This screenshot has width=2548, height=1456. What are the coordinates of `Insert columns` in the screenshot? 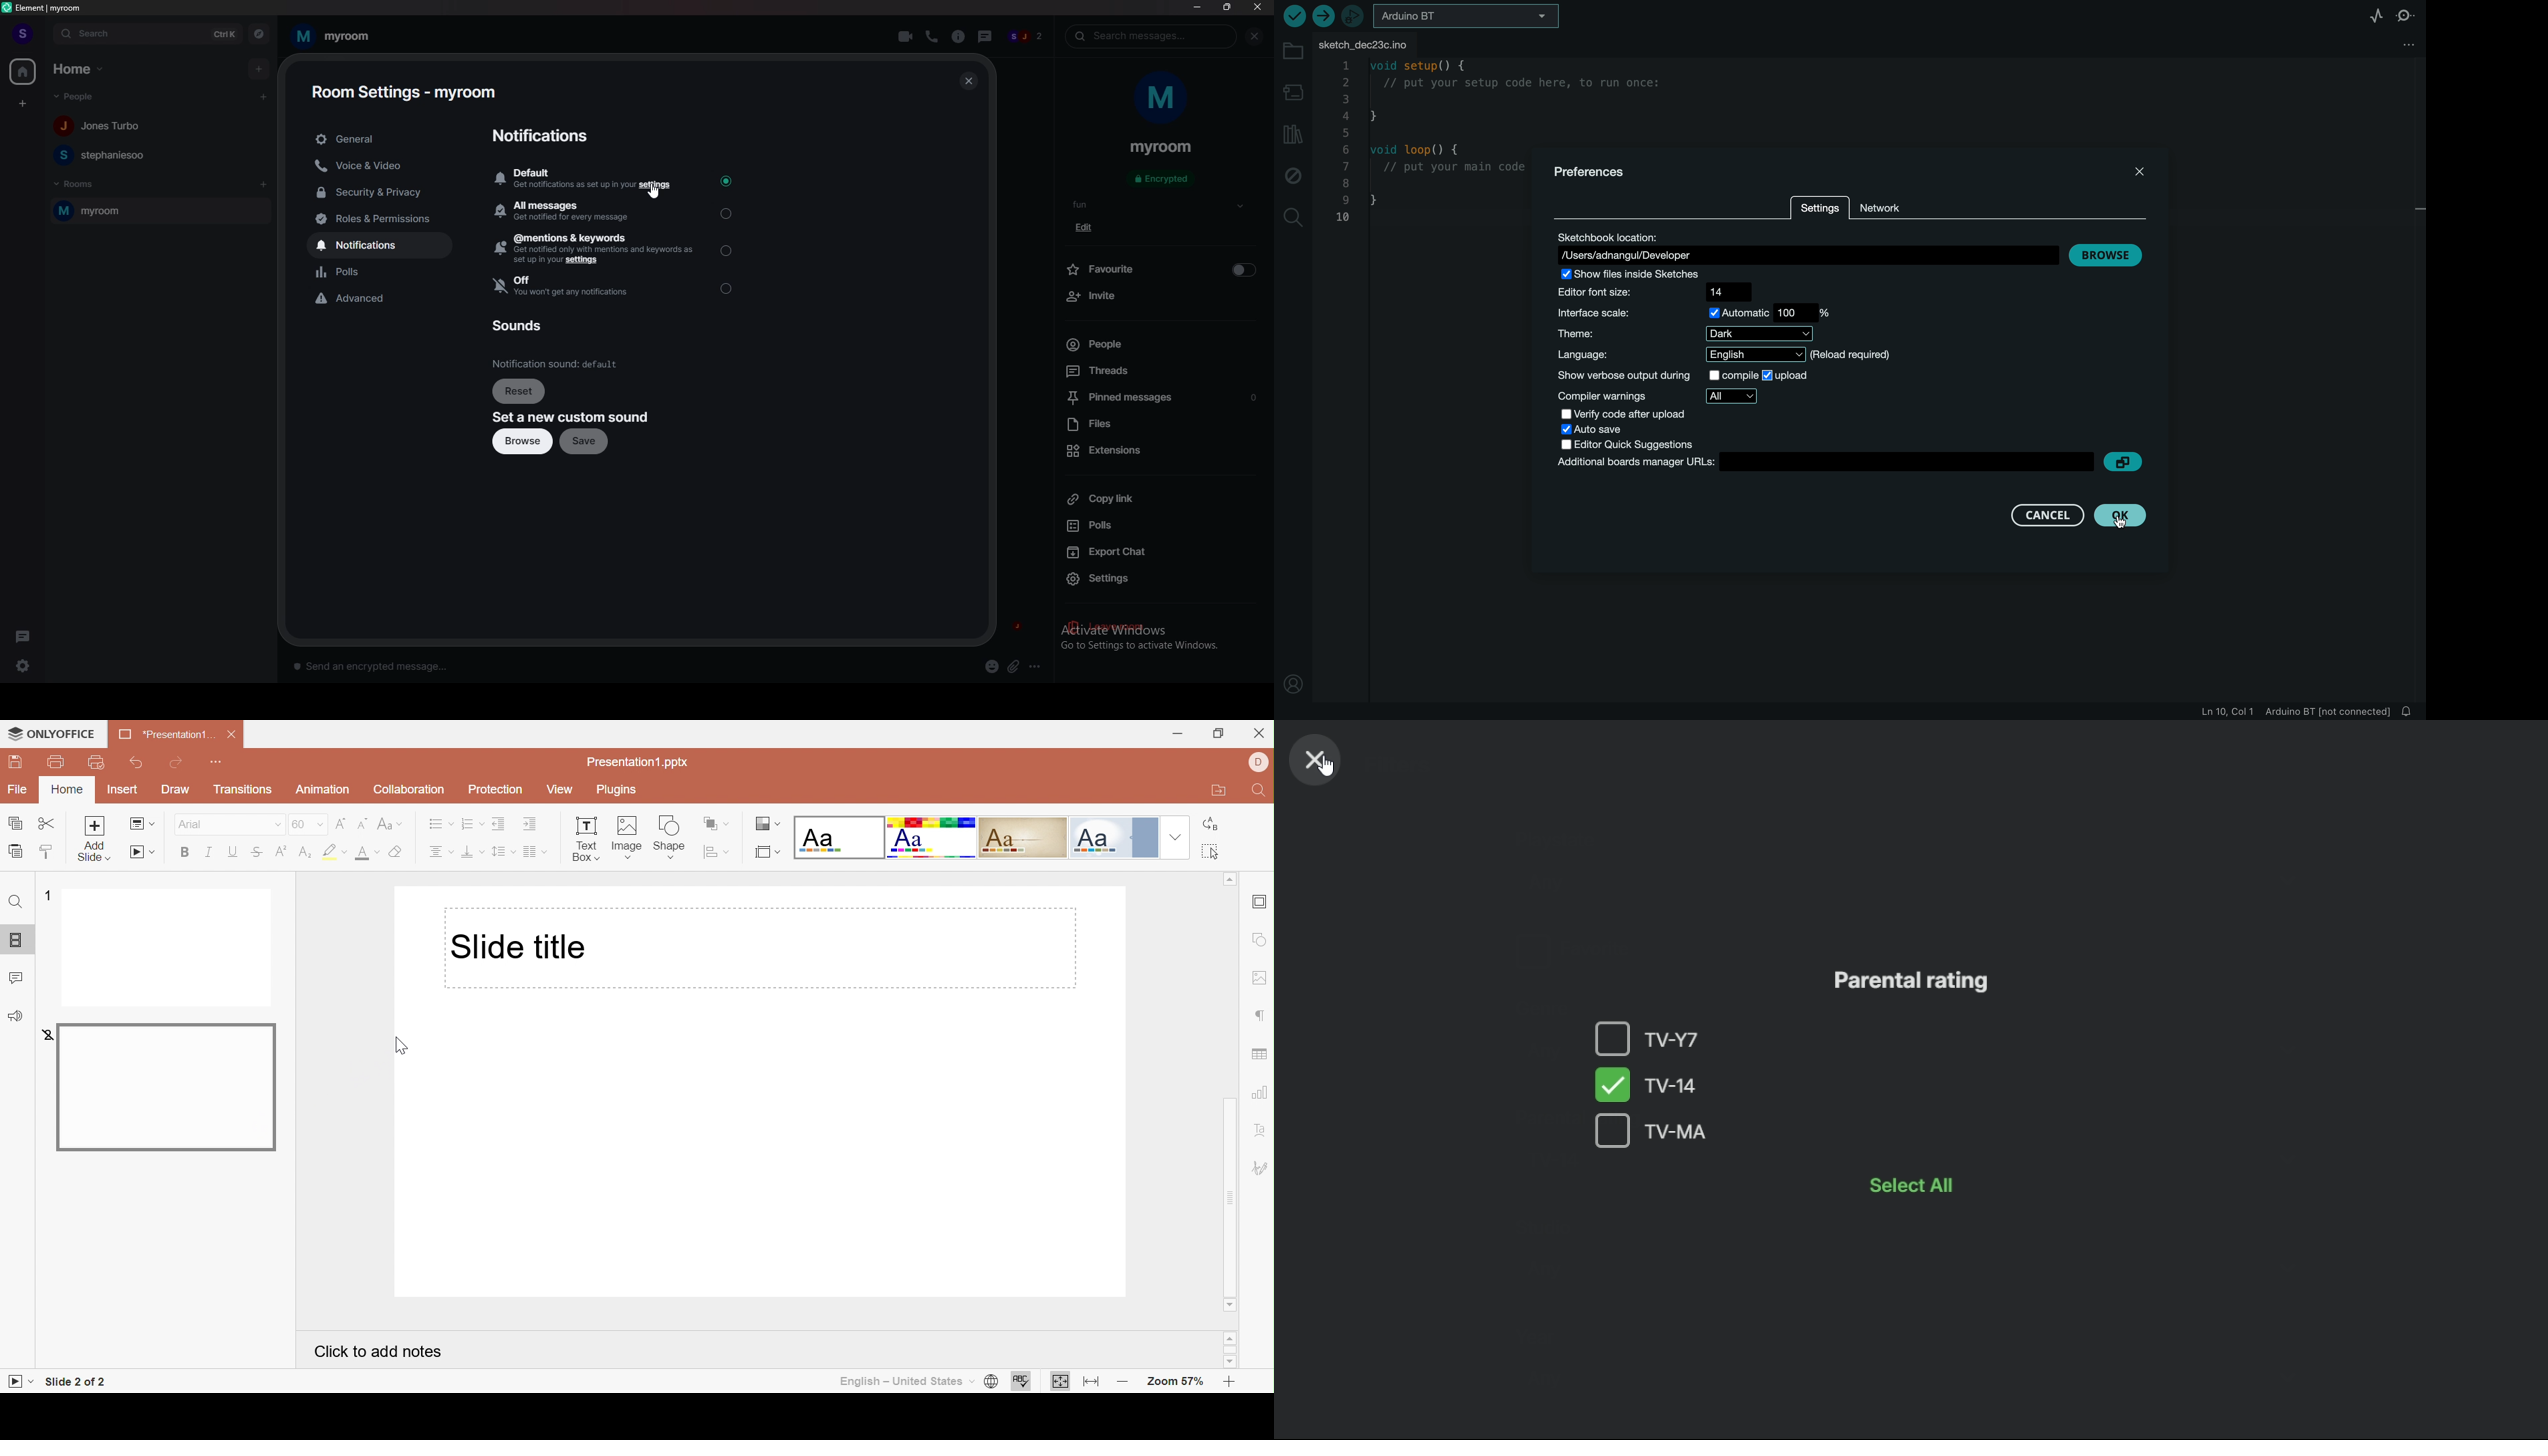 It's located at (535, 852).